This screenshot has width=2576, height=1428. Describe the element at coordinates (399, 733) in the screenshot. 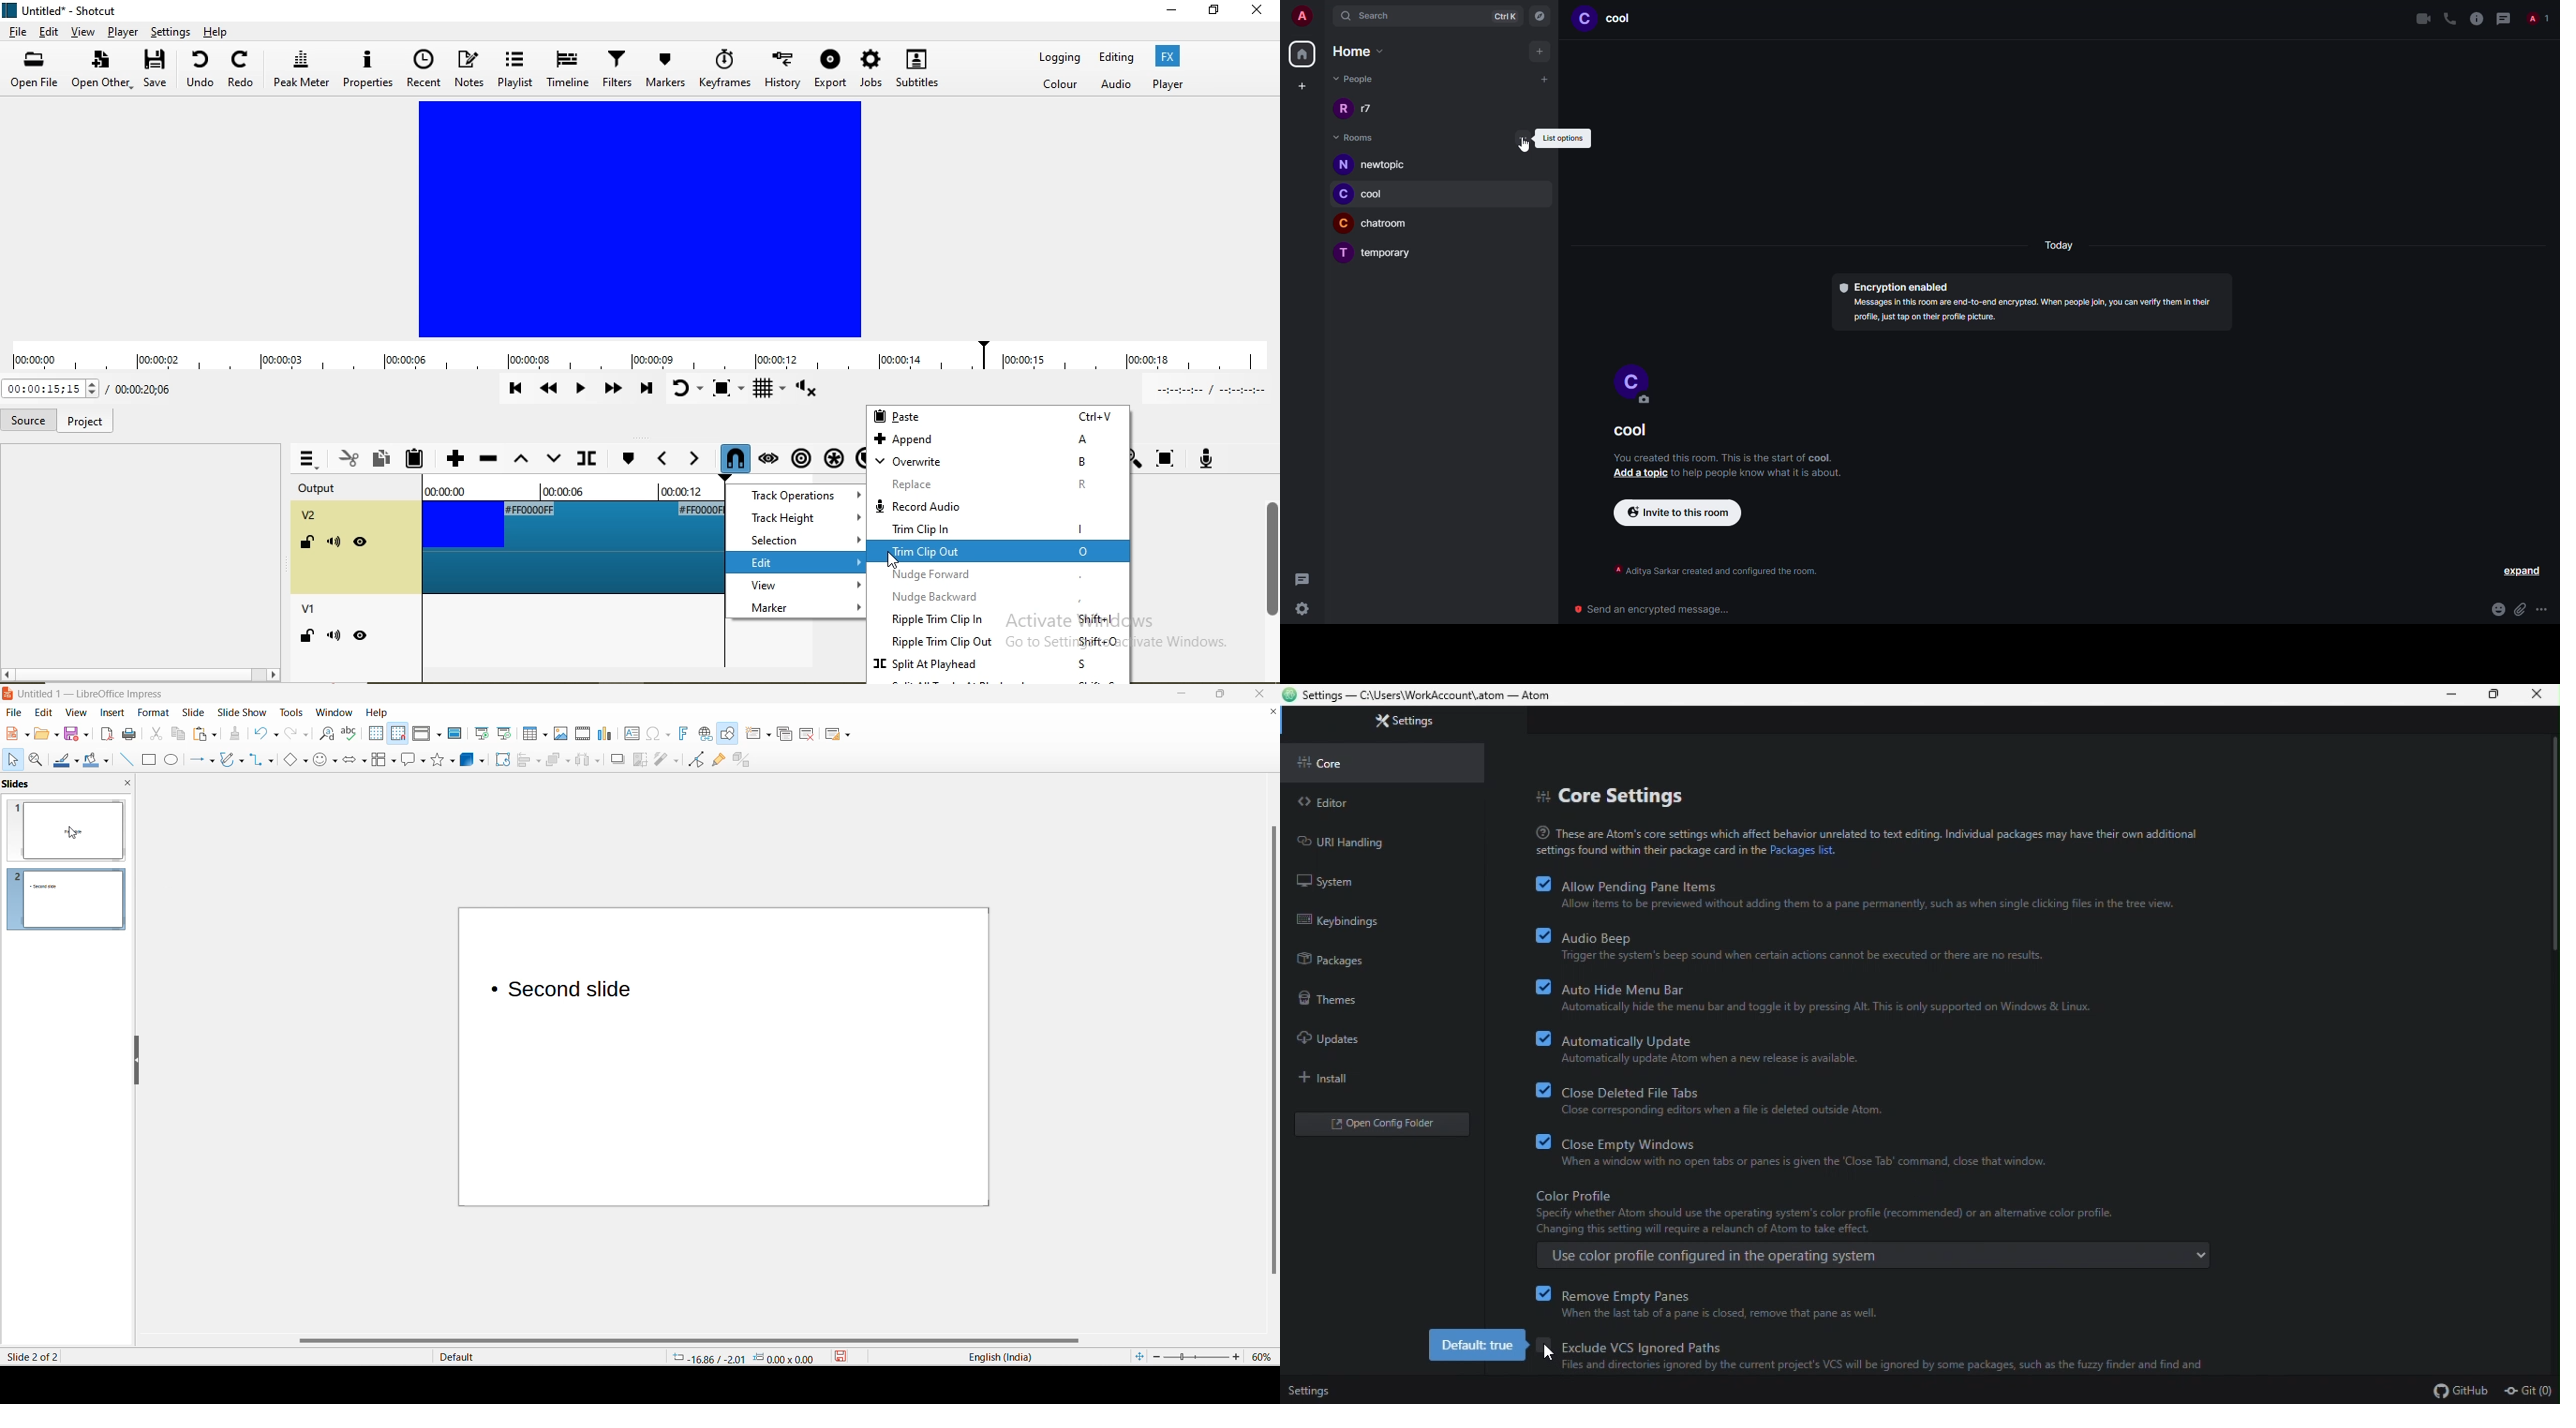

I see `snap to grid` at that location.